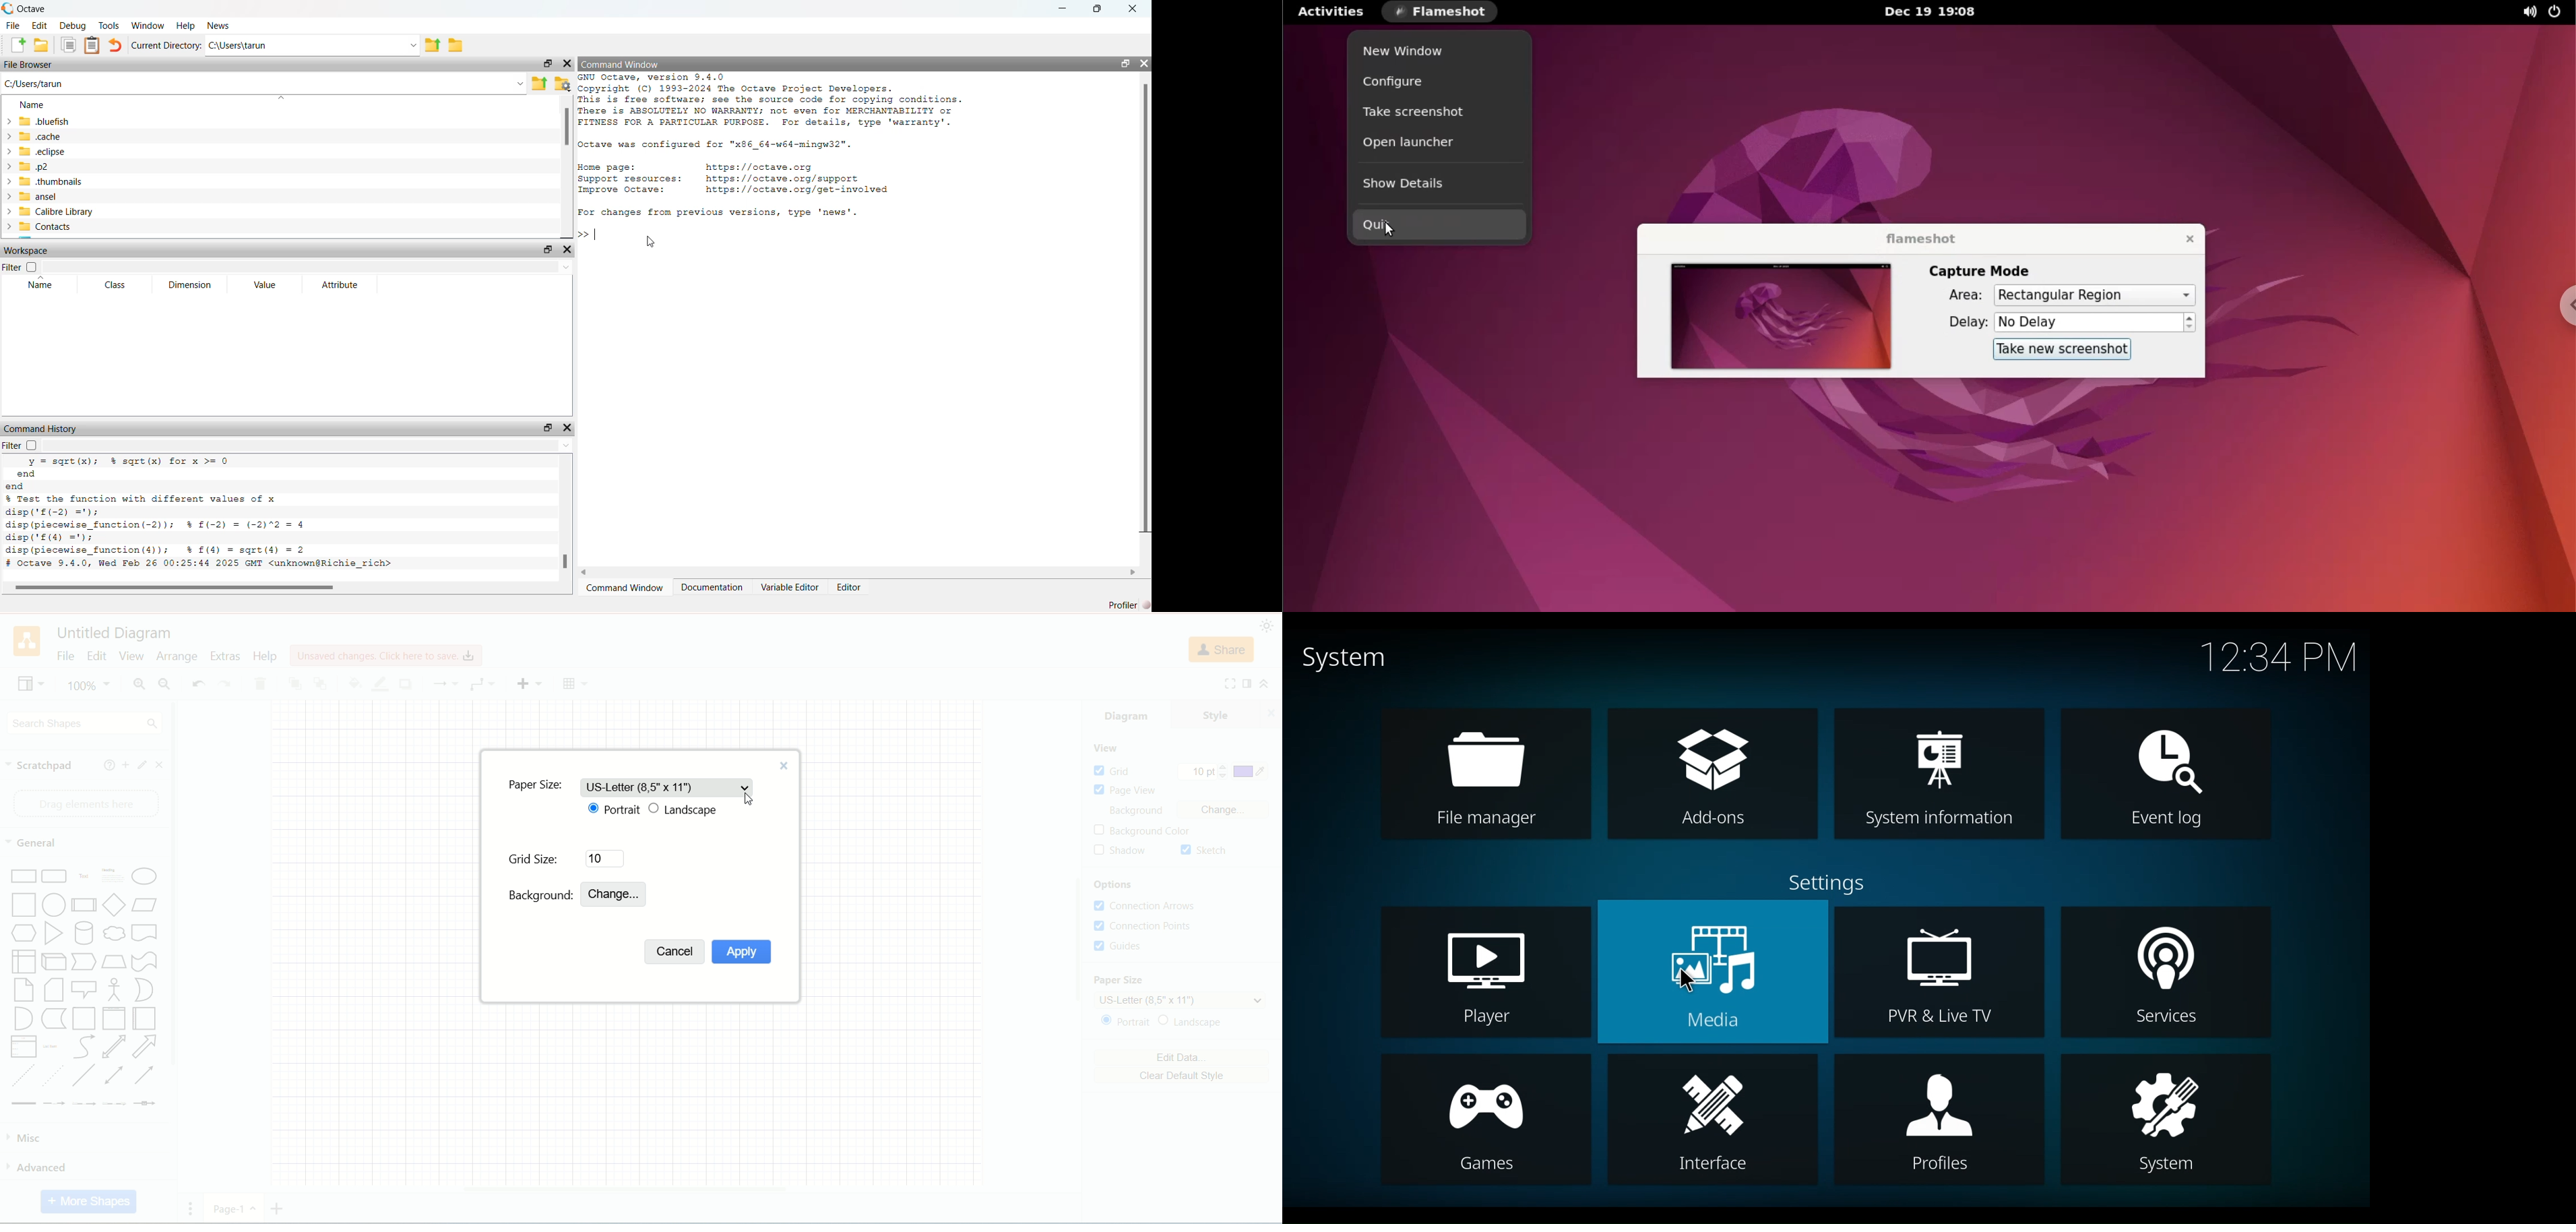 Image resolution: width=2576 pixels, height=1232 pixels. What do you see at coordinates (2527, 12) in the screenshot?
I see `sound options` at bounding box center [2527, 12].